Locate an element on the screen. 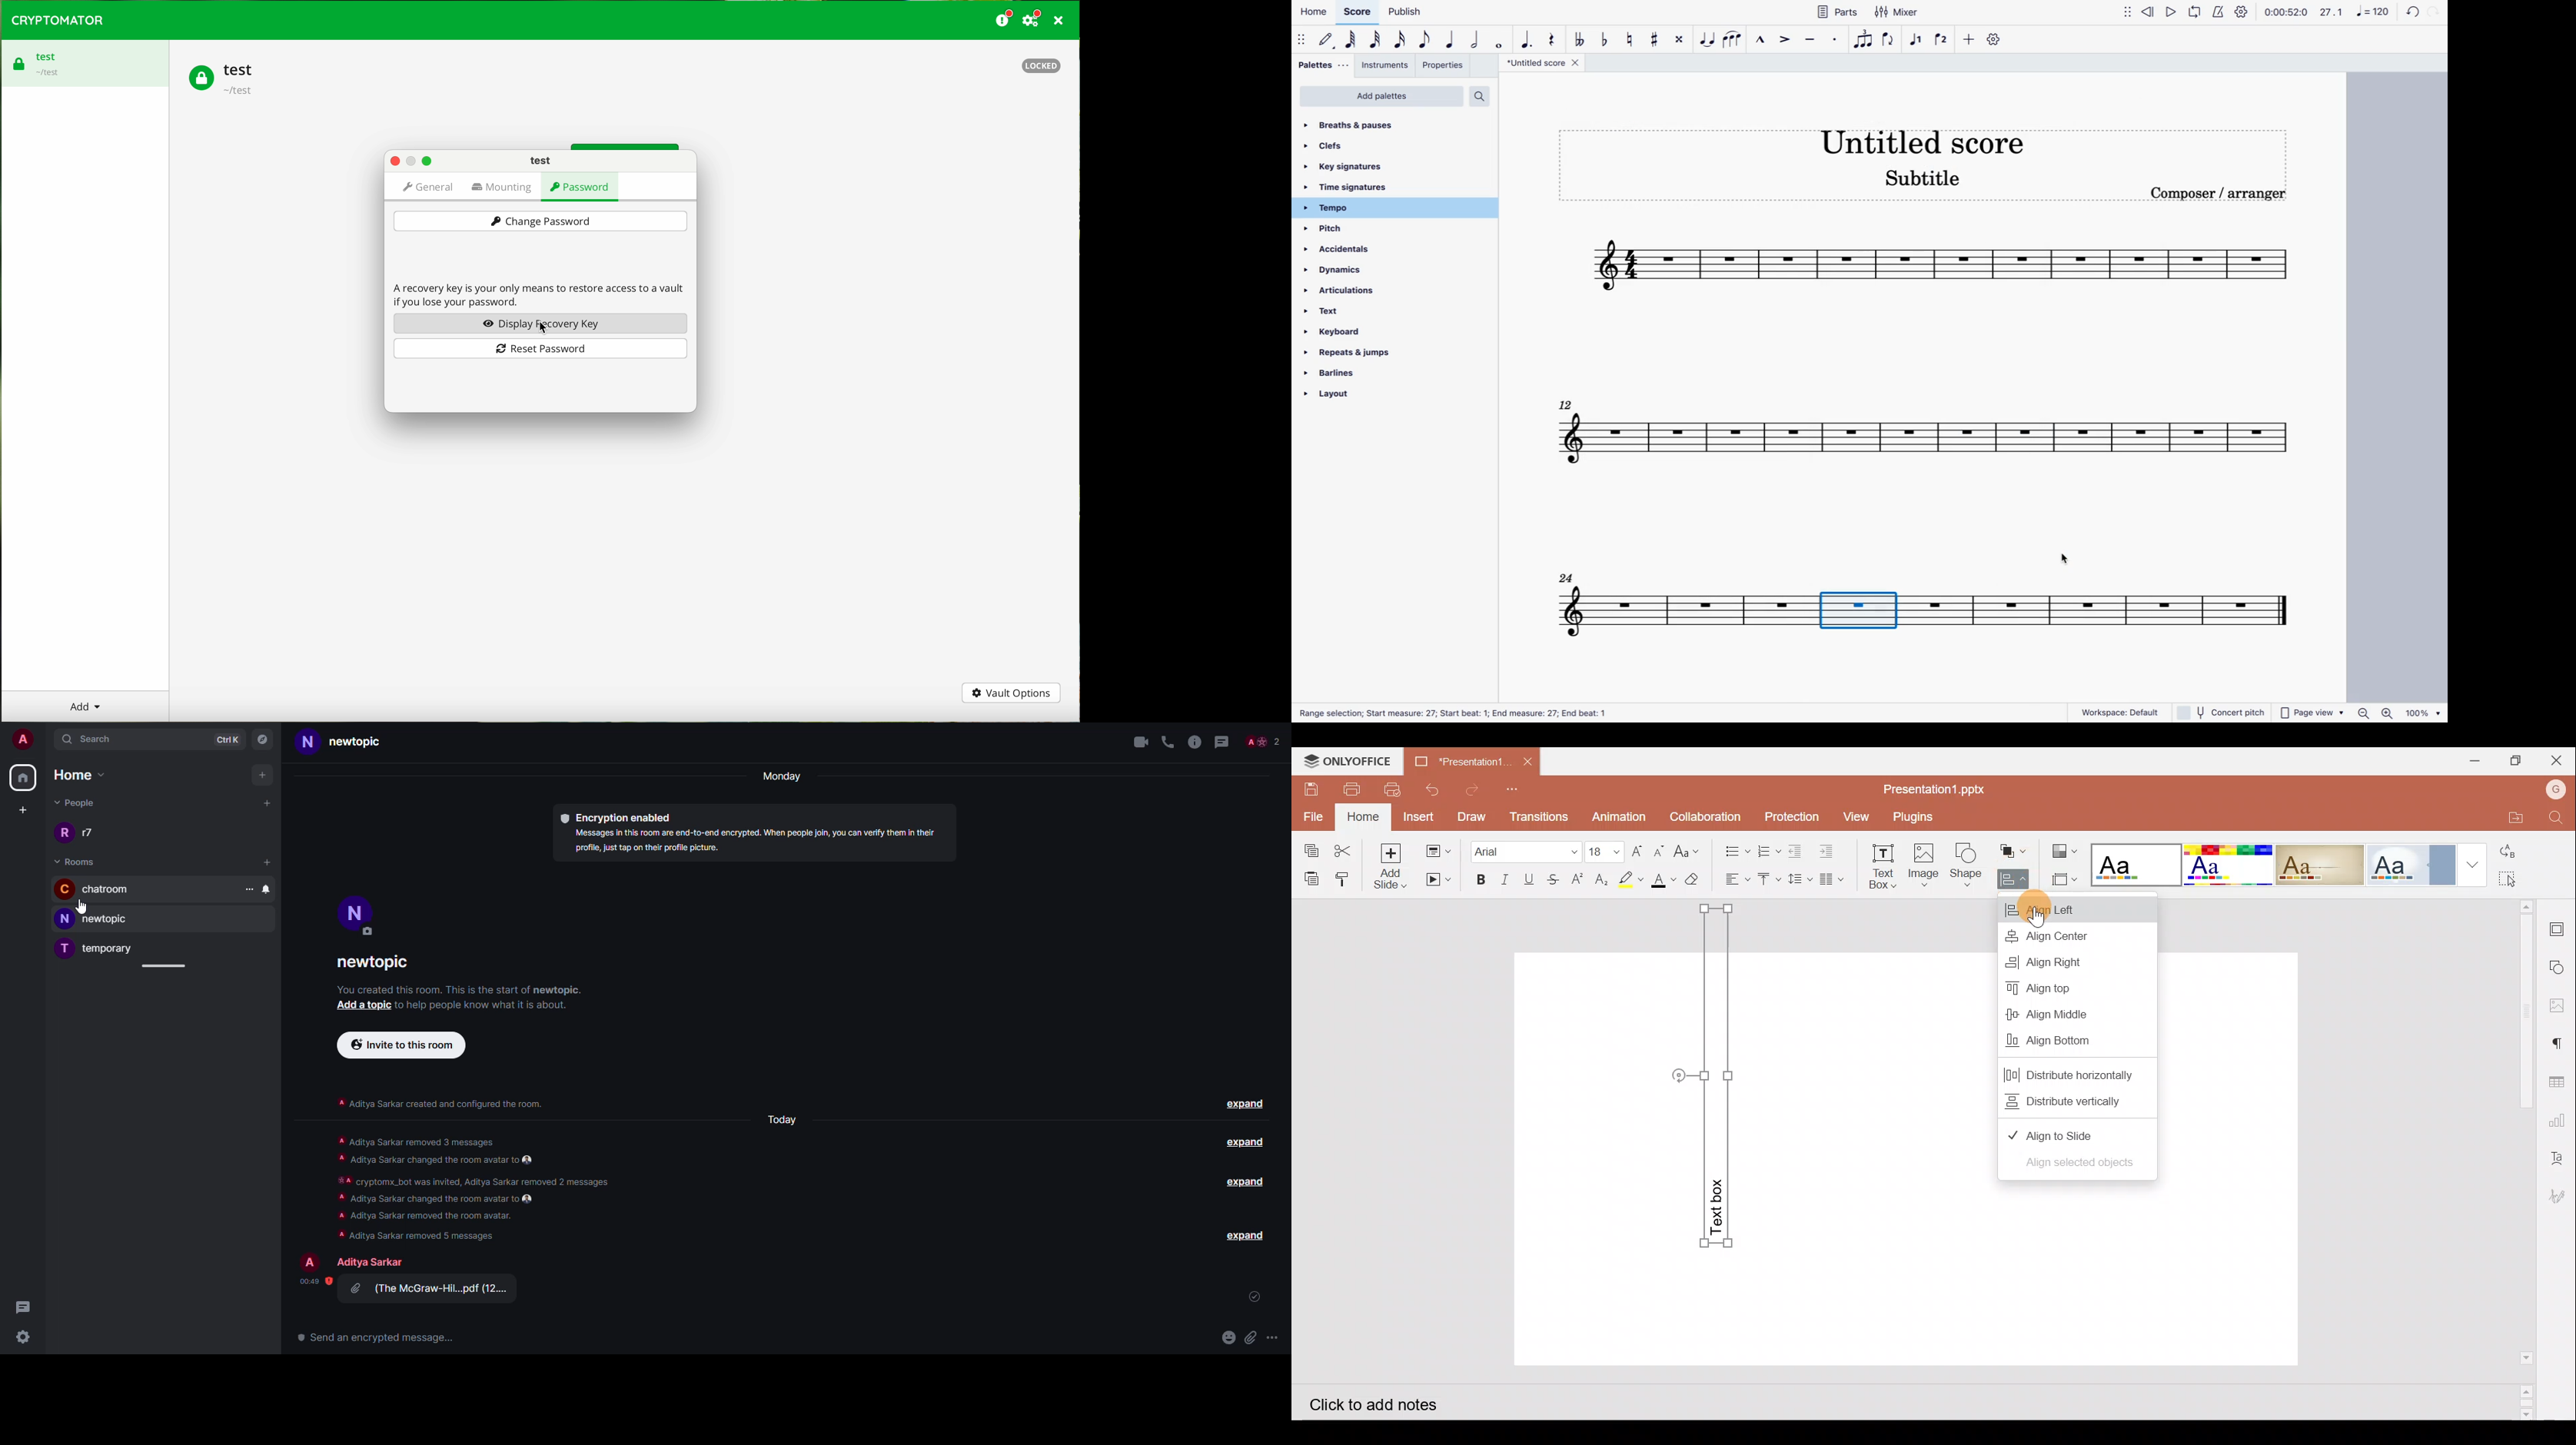 This screenshot has height=1456, width=2576. Home is located at coordinates (1364, 816).